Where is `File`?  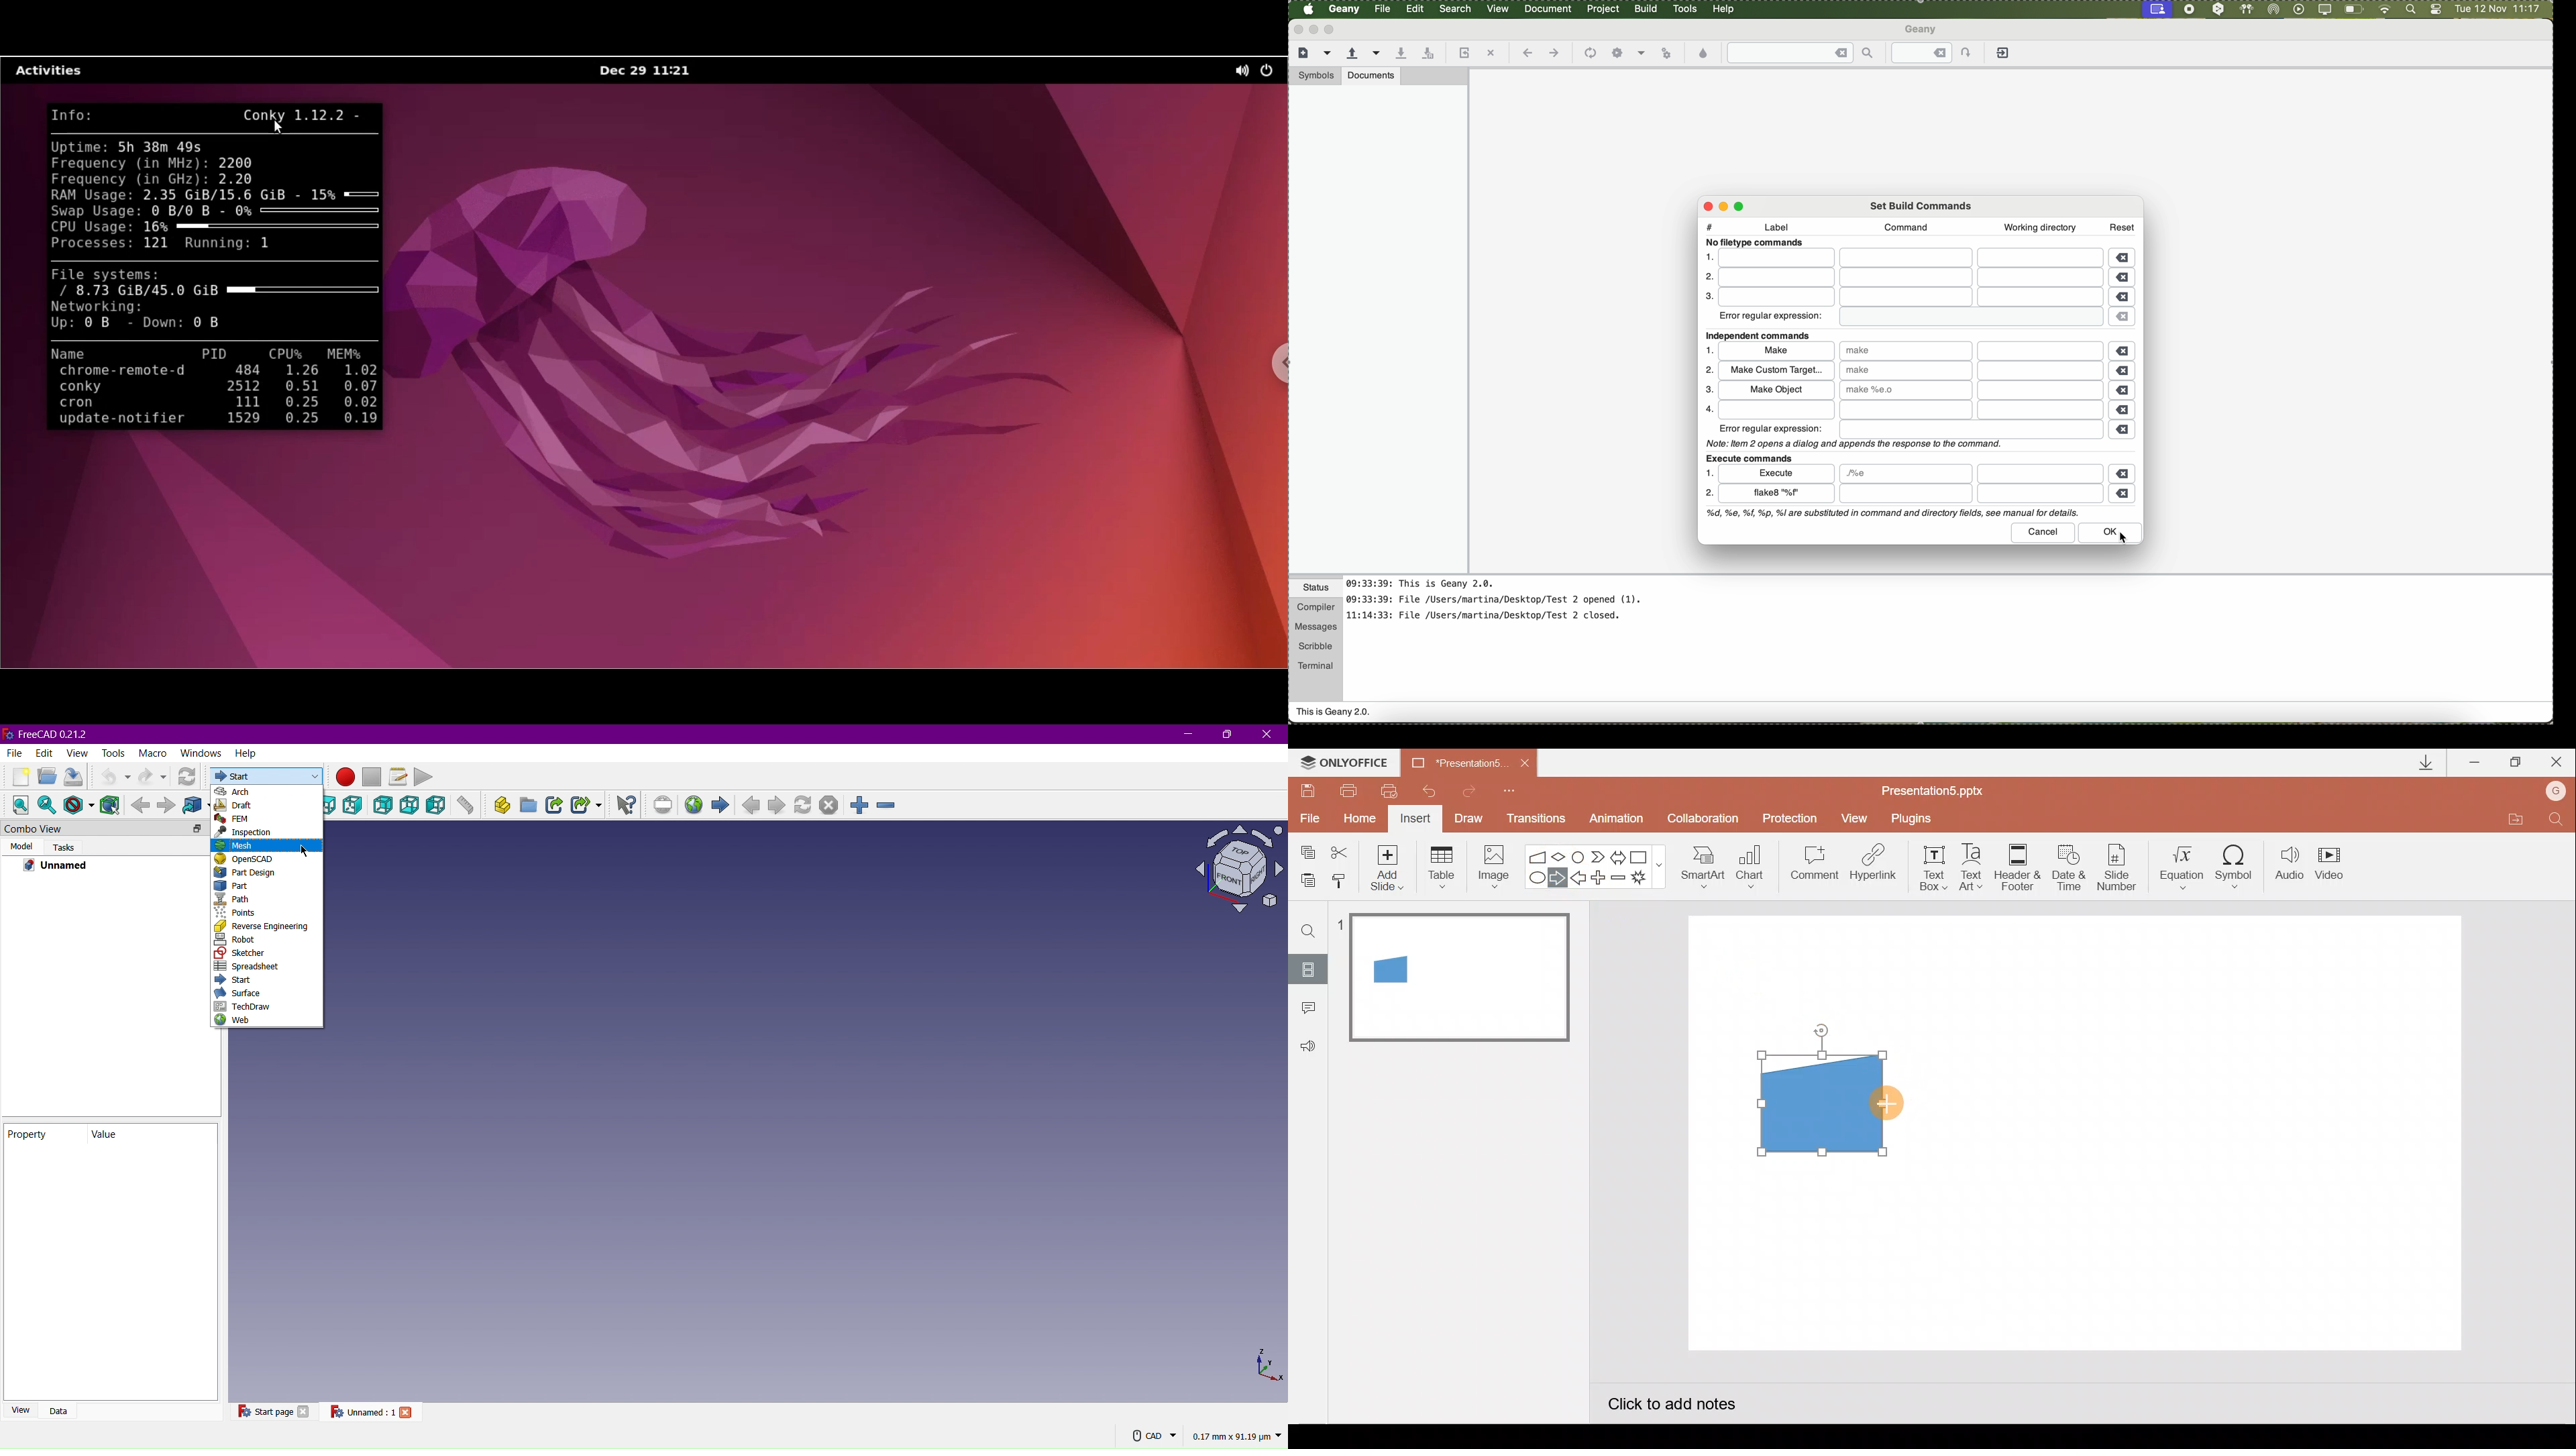 File is located at coordinates (13, 754).